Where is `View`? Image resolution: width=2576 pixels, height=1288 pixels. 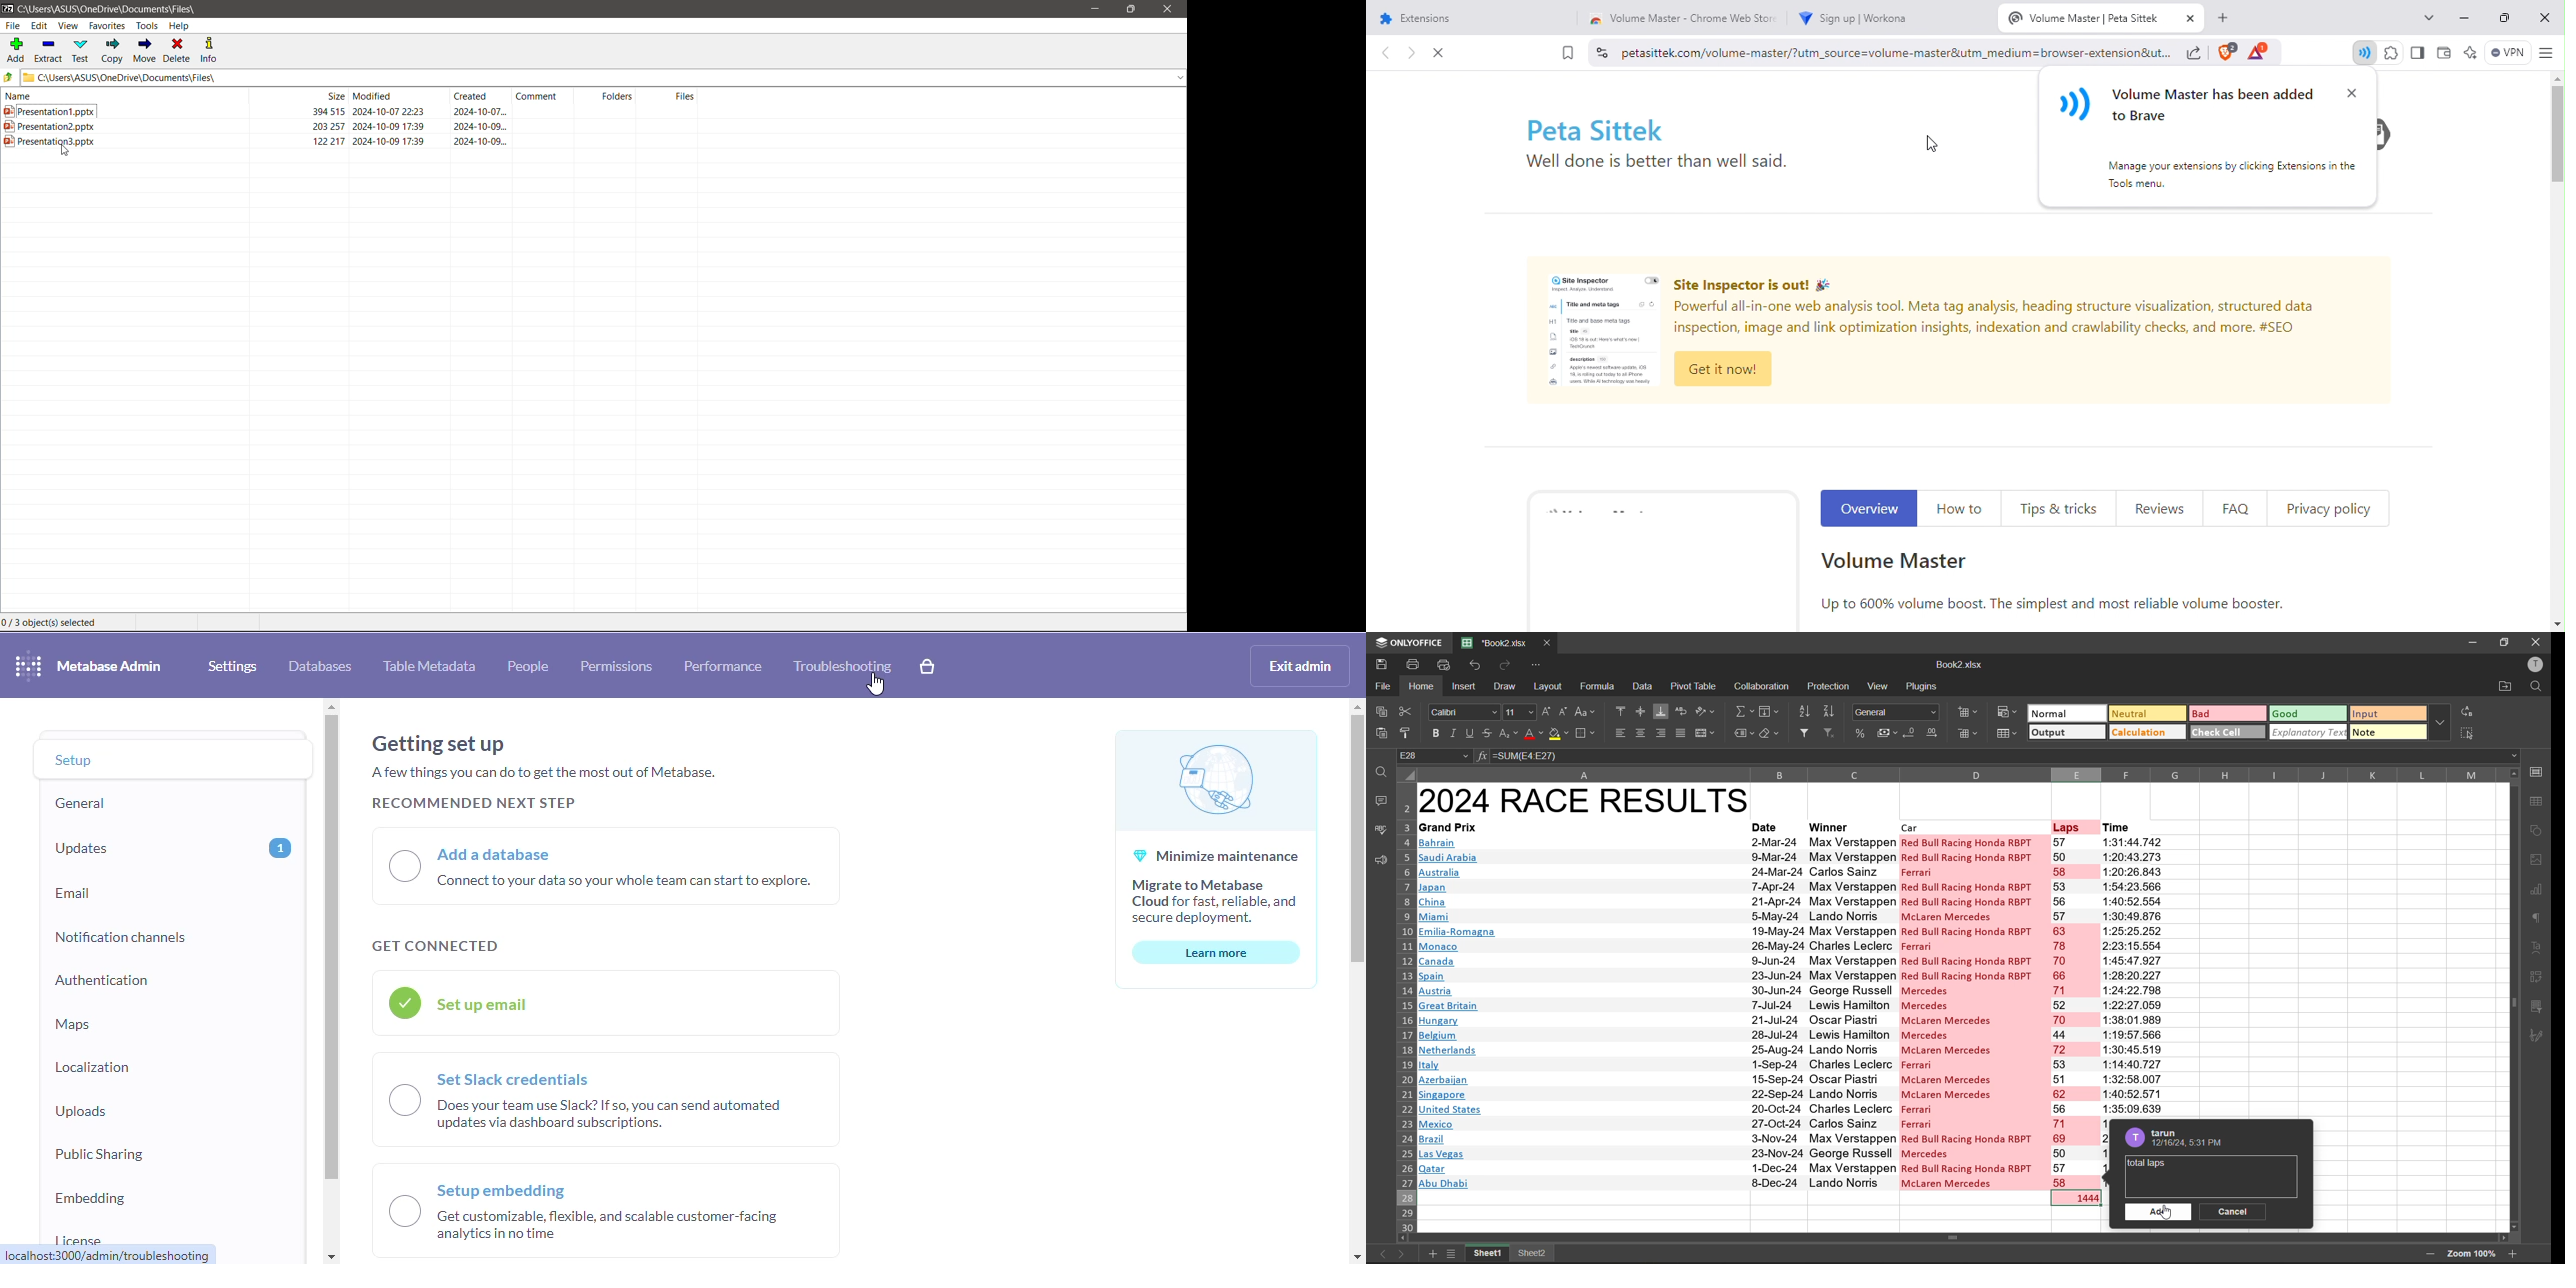
View is located at coordinates (67, 26).